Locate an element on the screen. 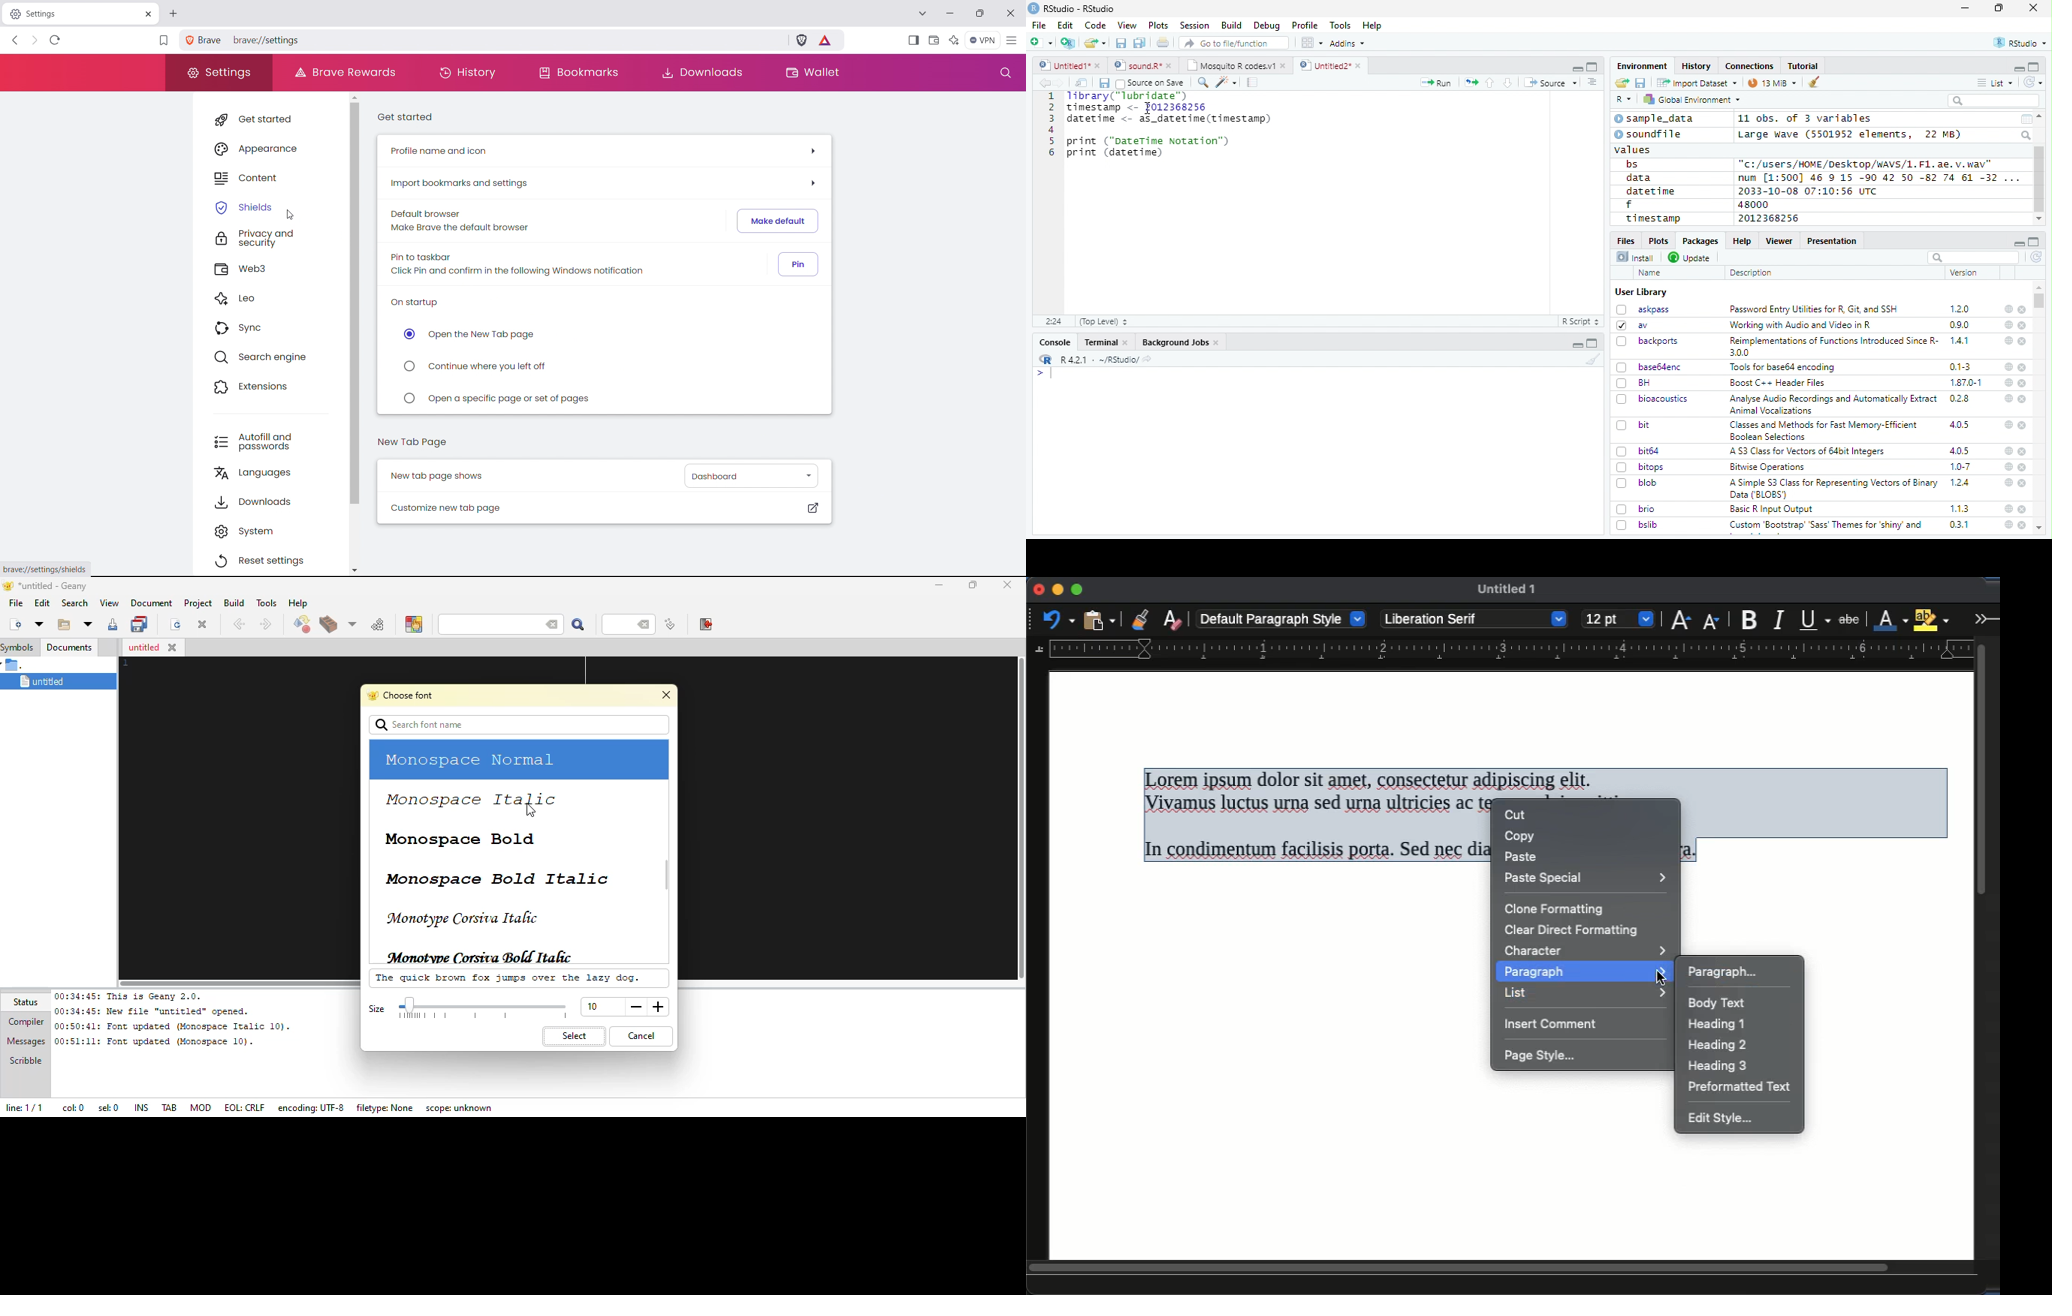 Image resolution: width=2072 pixels, height=1316 pixels. bookmarks is located at coordinates (579, 73).